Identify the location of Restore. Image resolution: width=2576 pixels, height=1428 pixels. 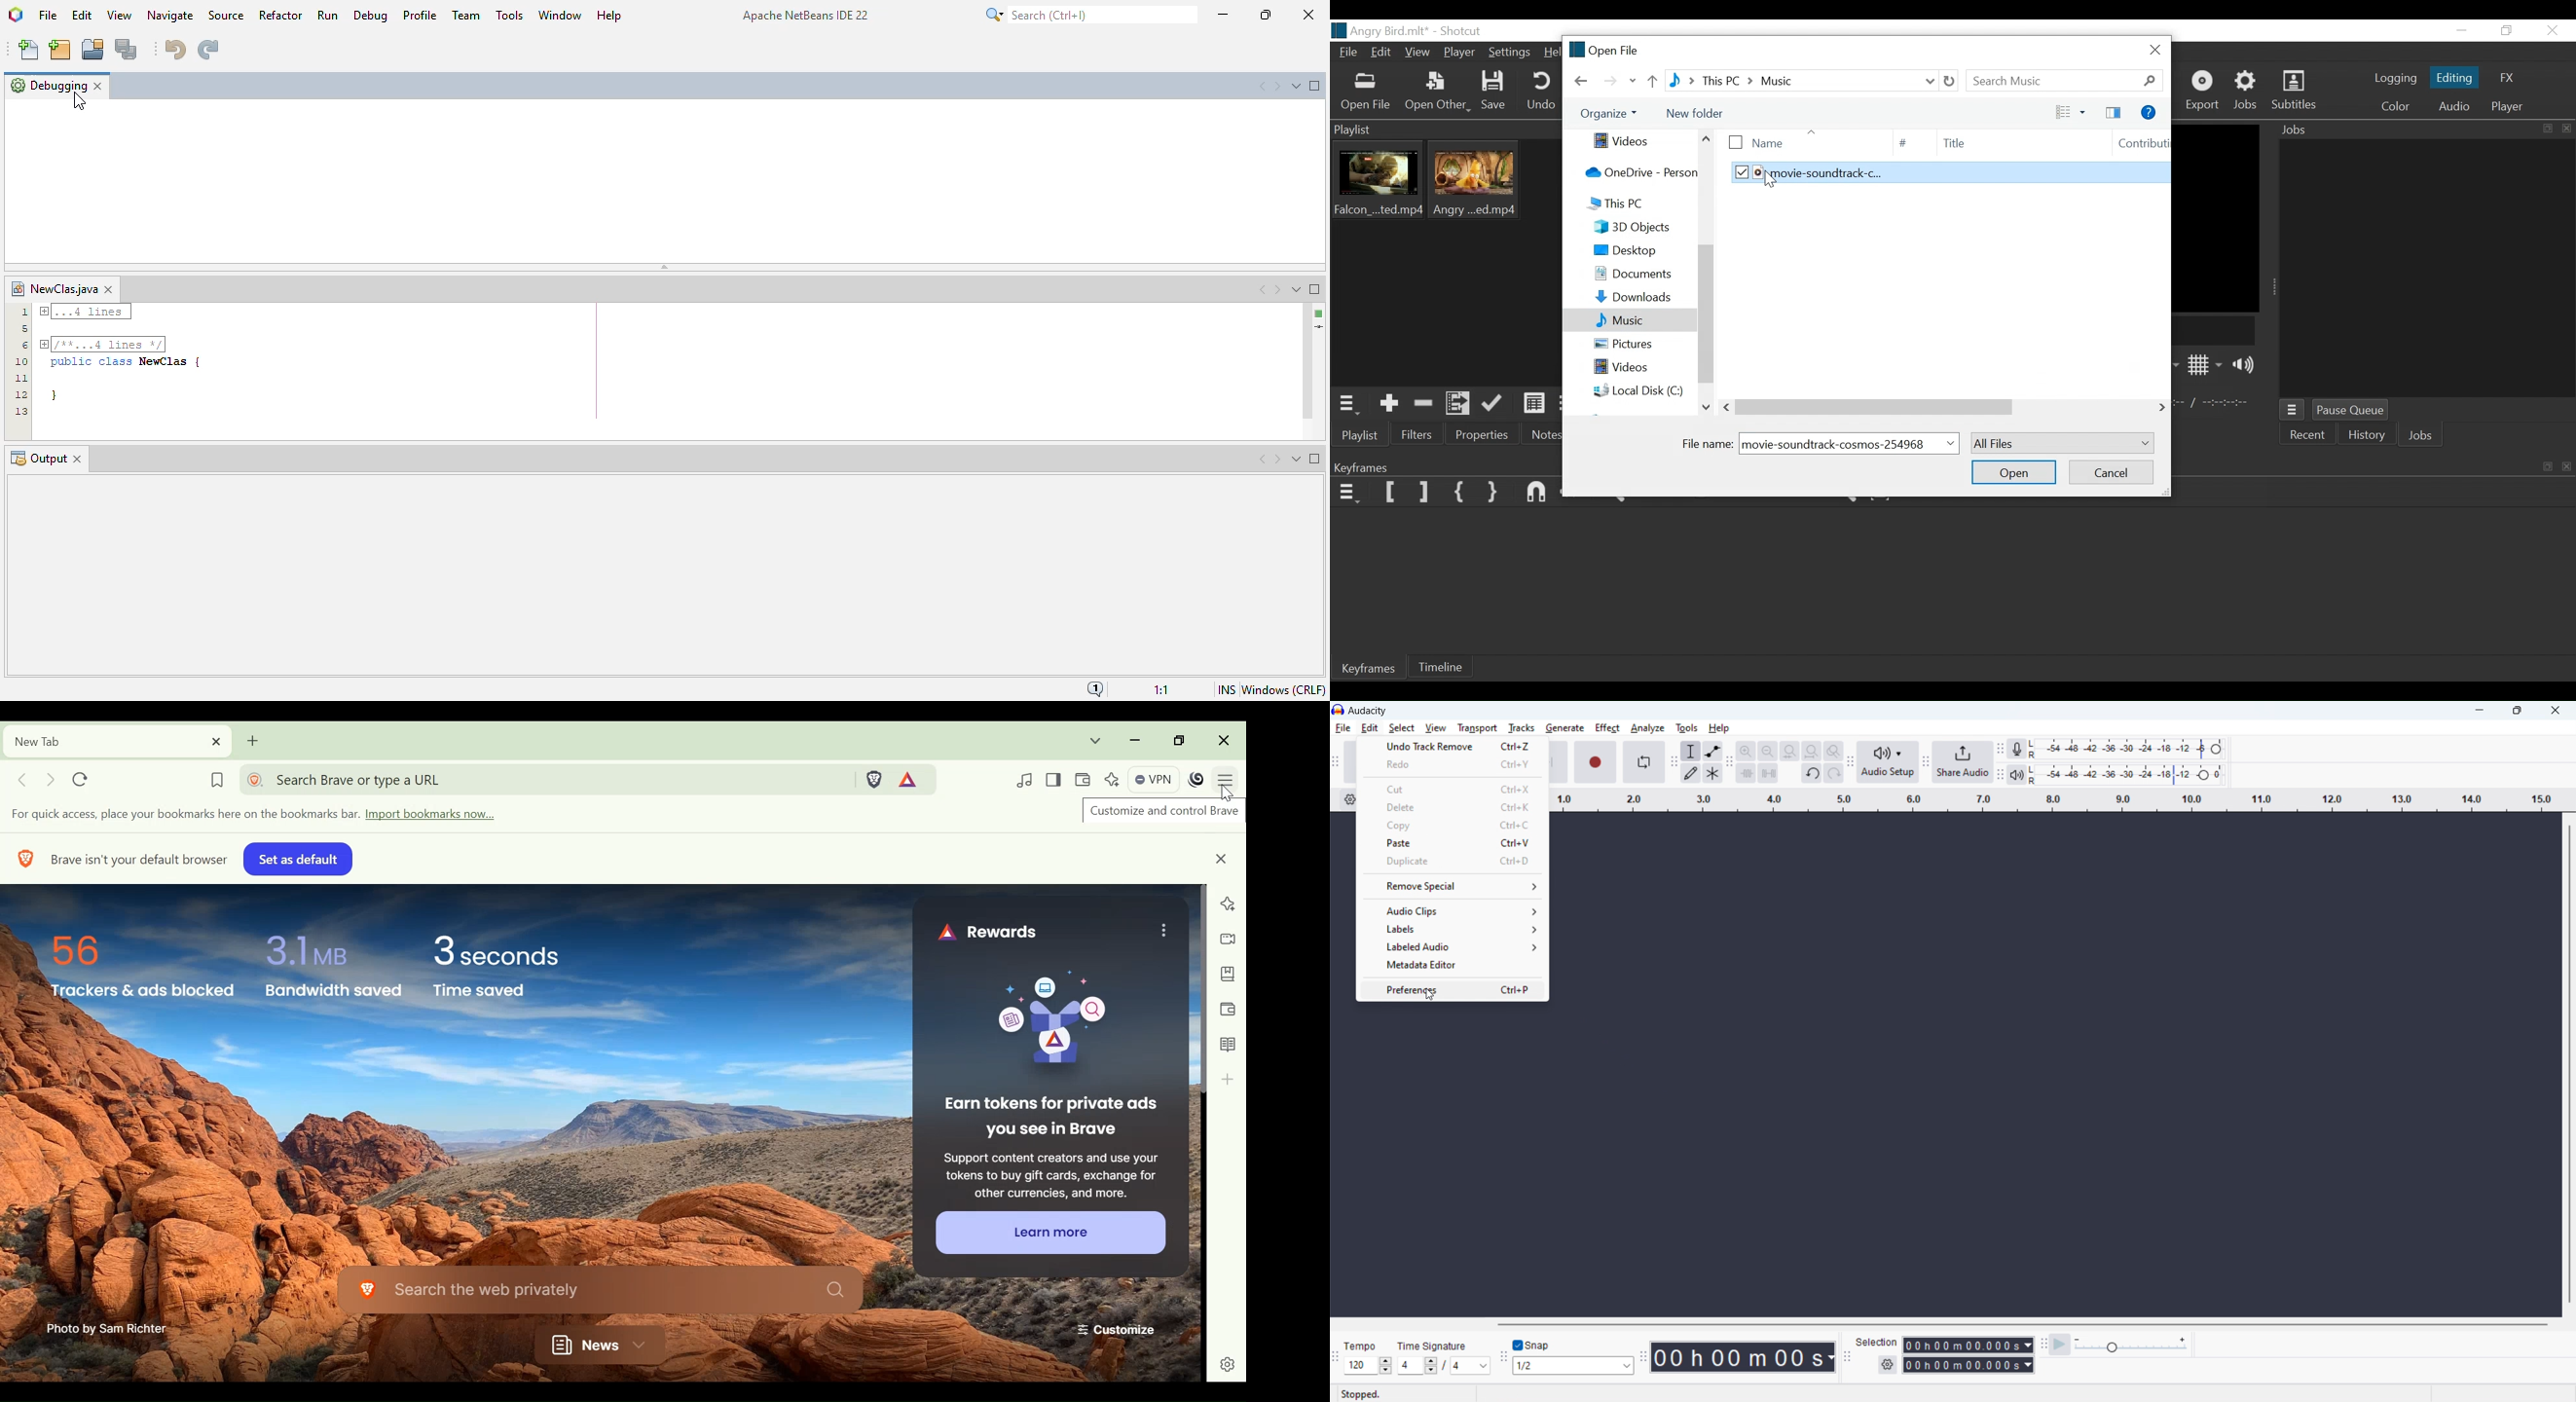
(2509, 31).